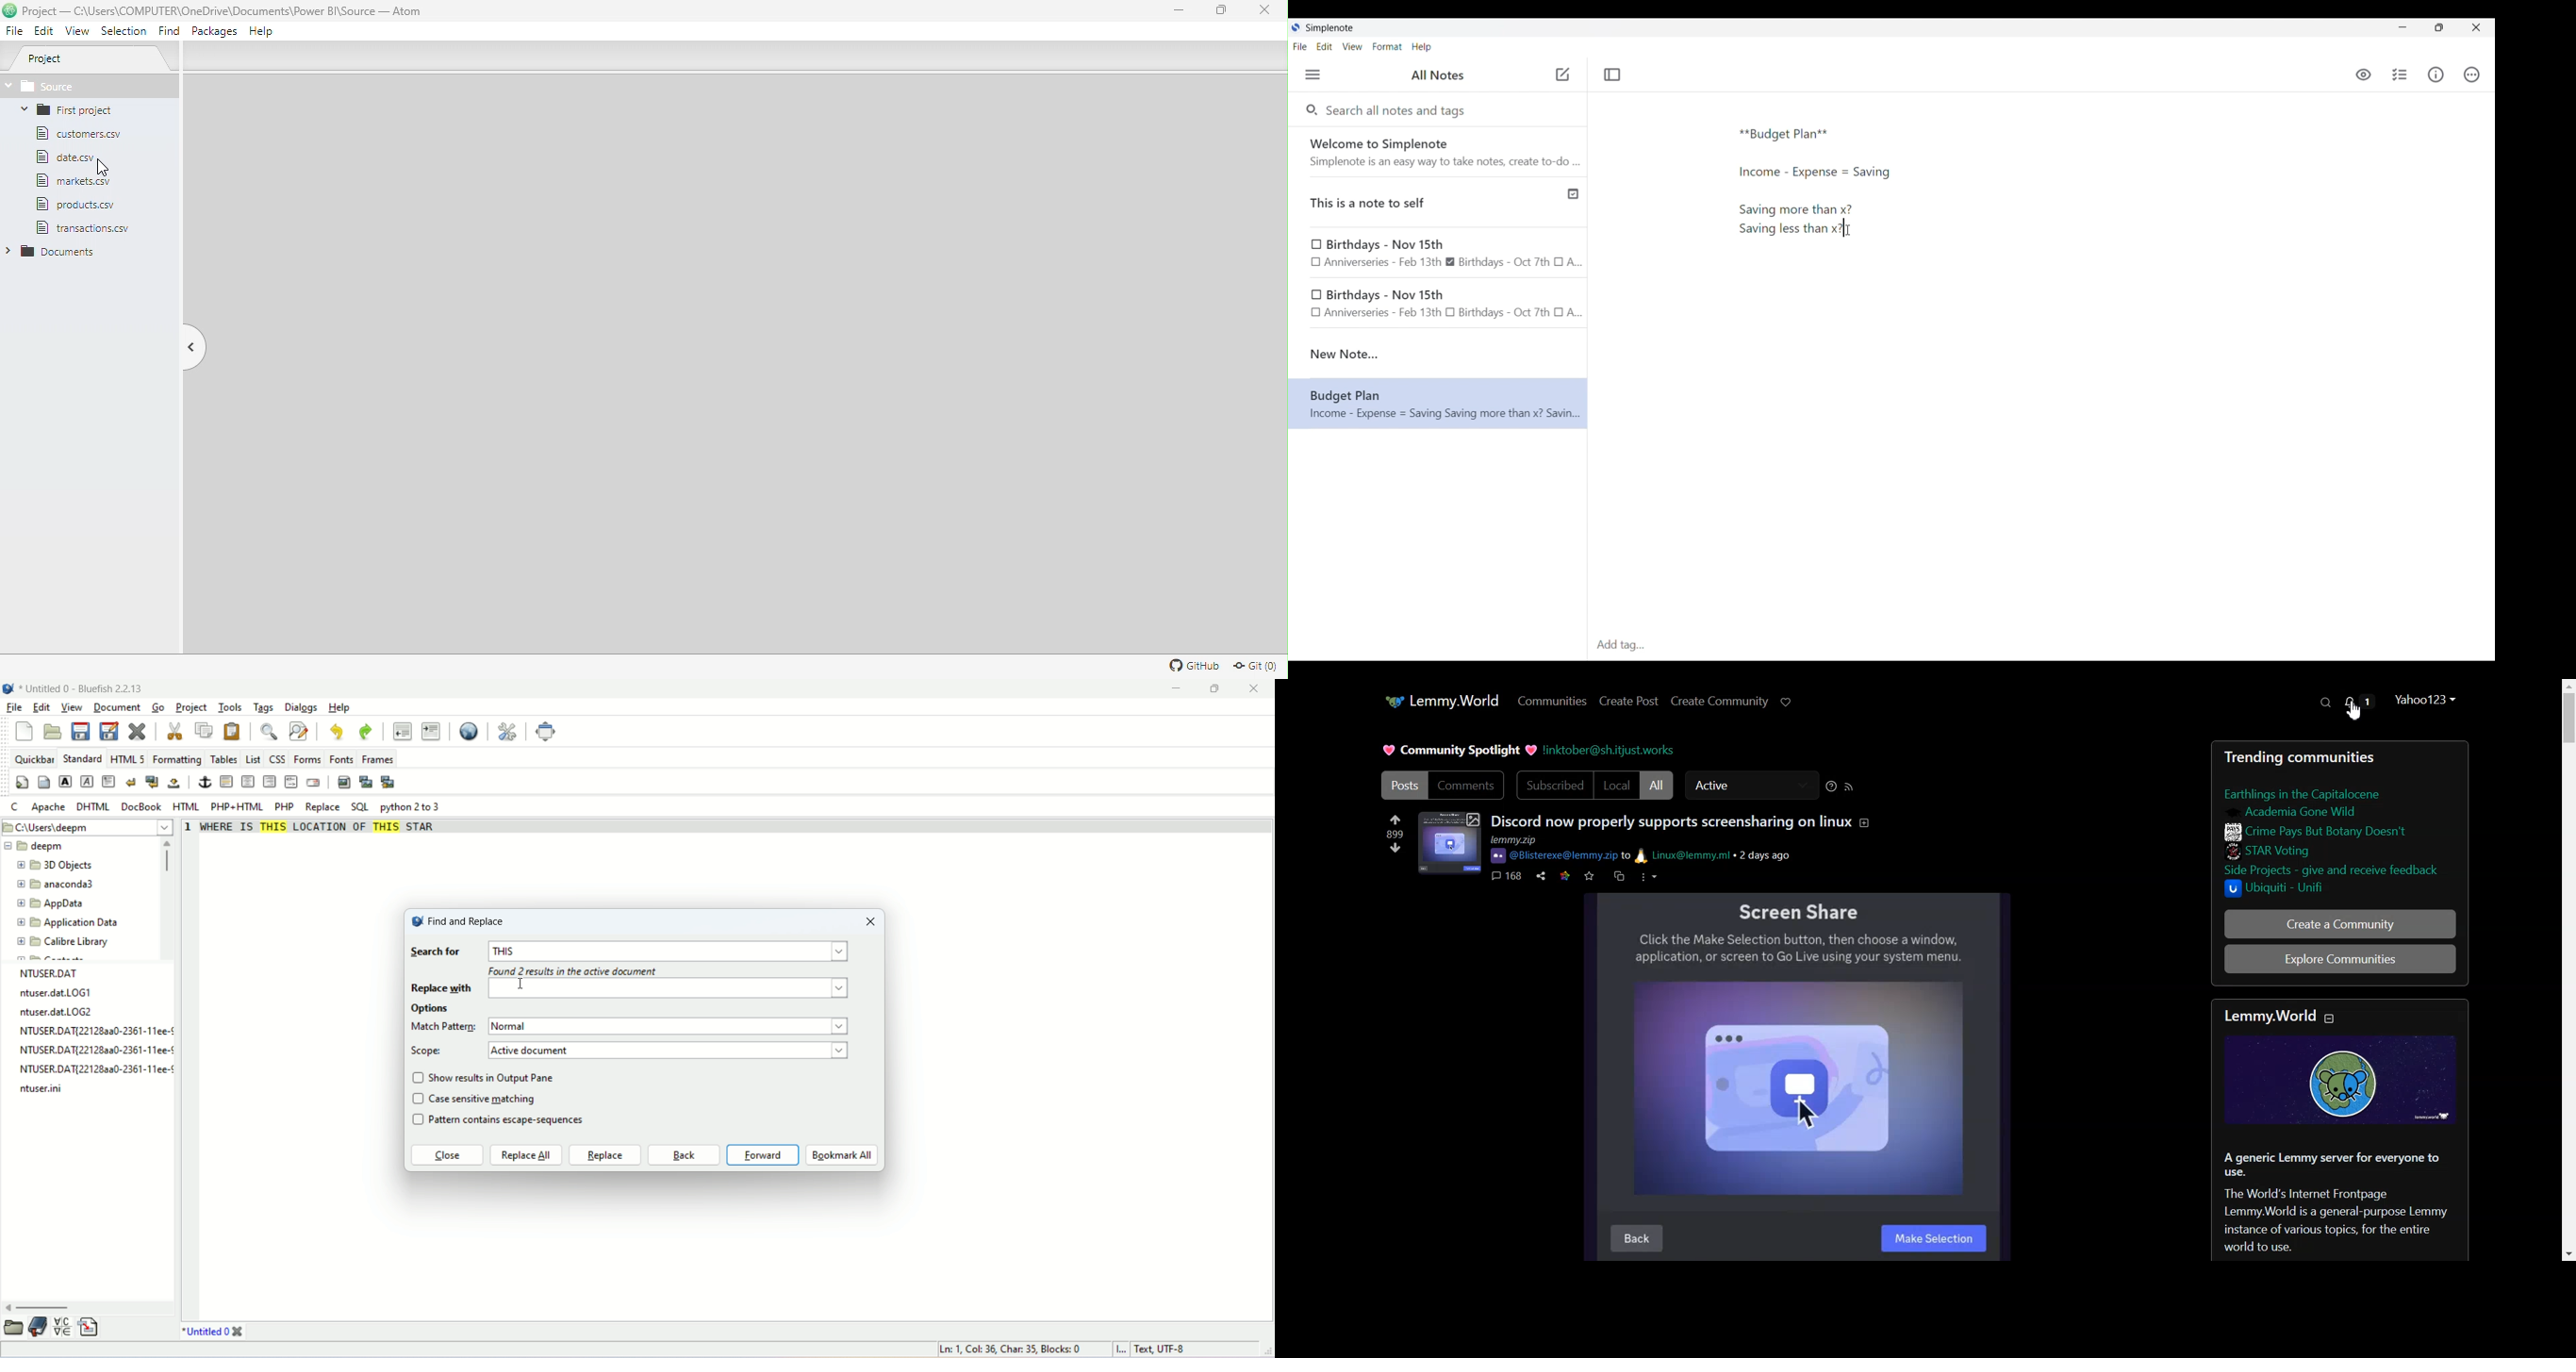 The image size is (2576, 1372). Describe the element at coordinates (44, 32) in the screenshot. I see `Edit` at that location.